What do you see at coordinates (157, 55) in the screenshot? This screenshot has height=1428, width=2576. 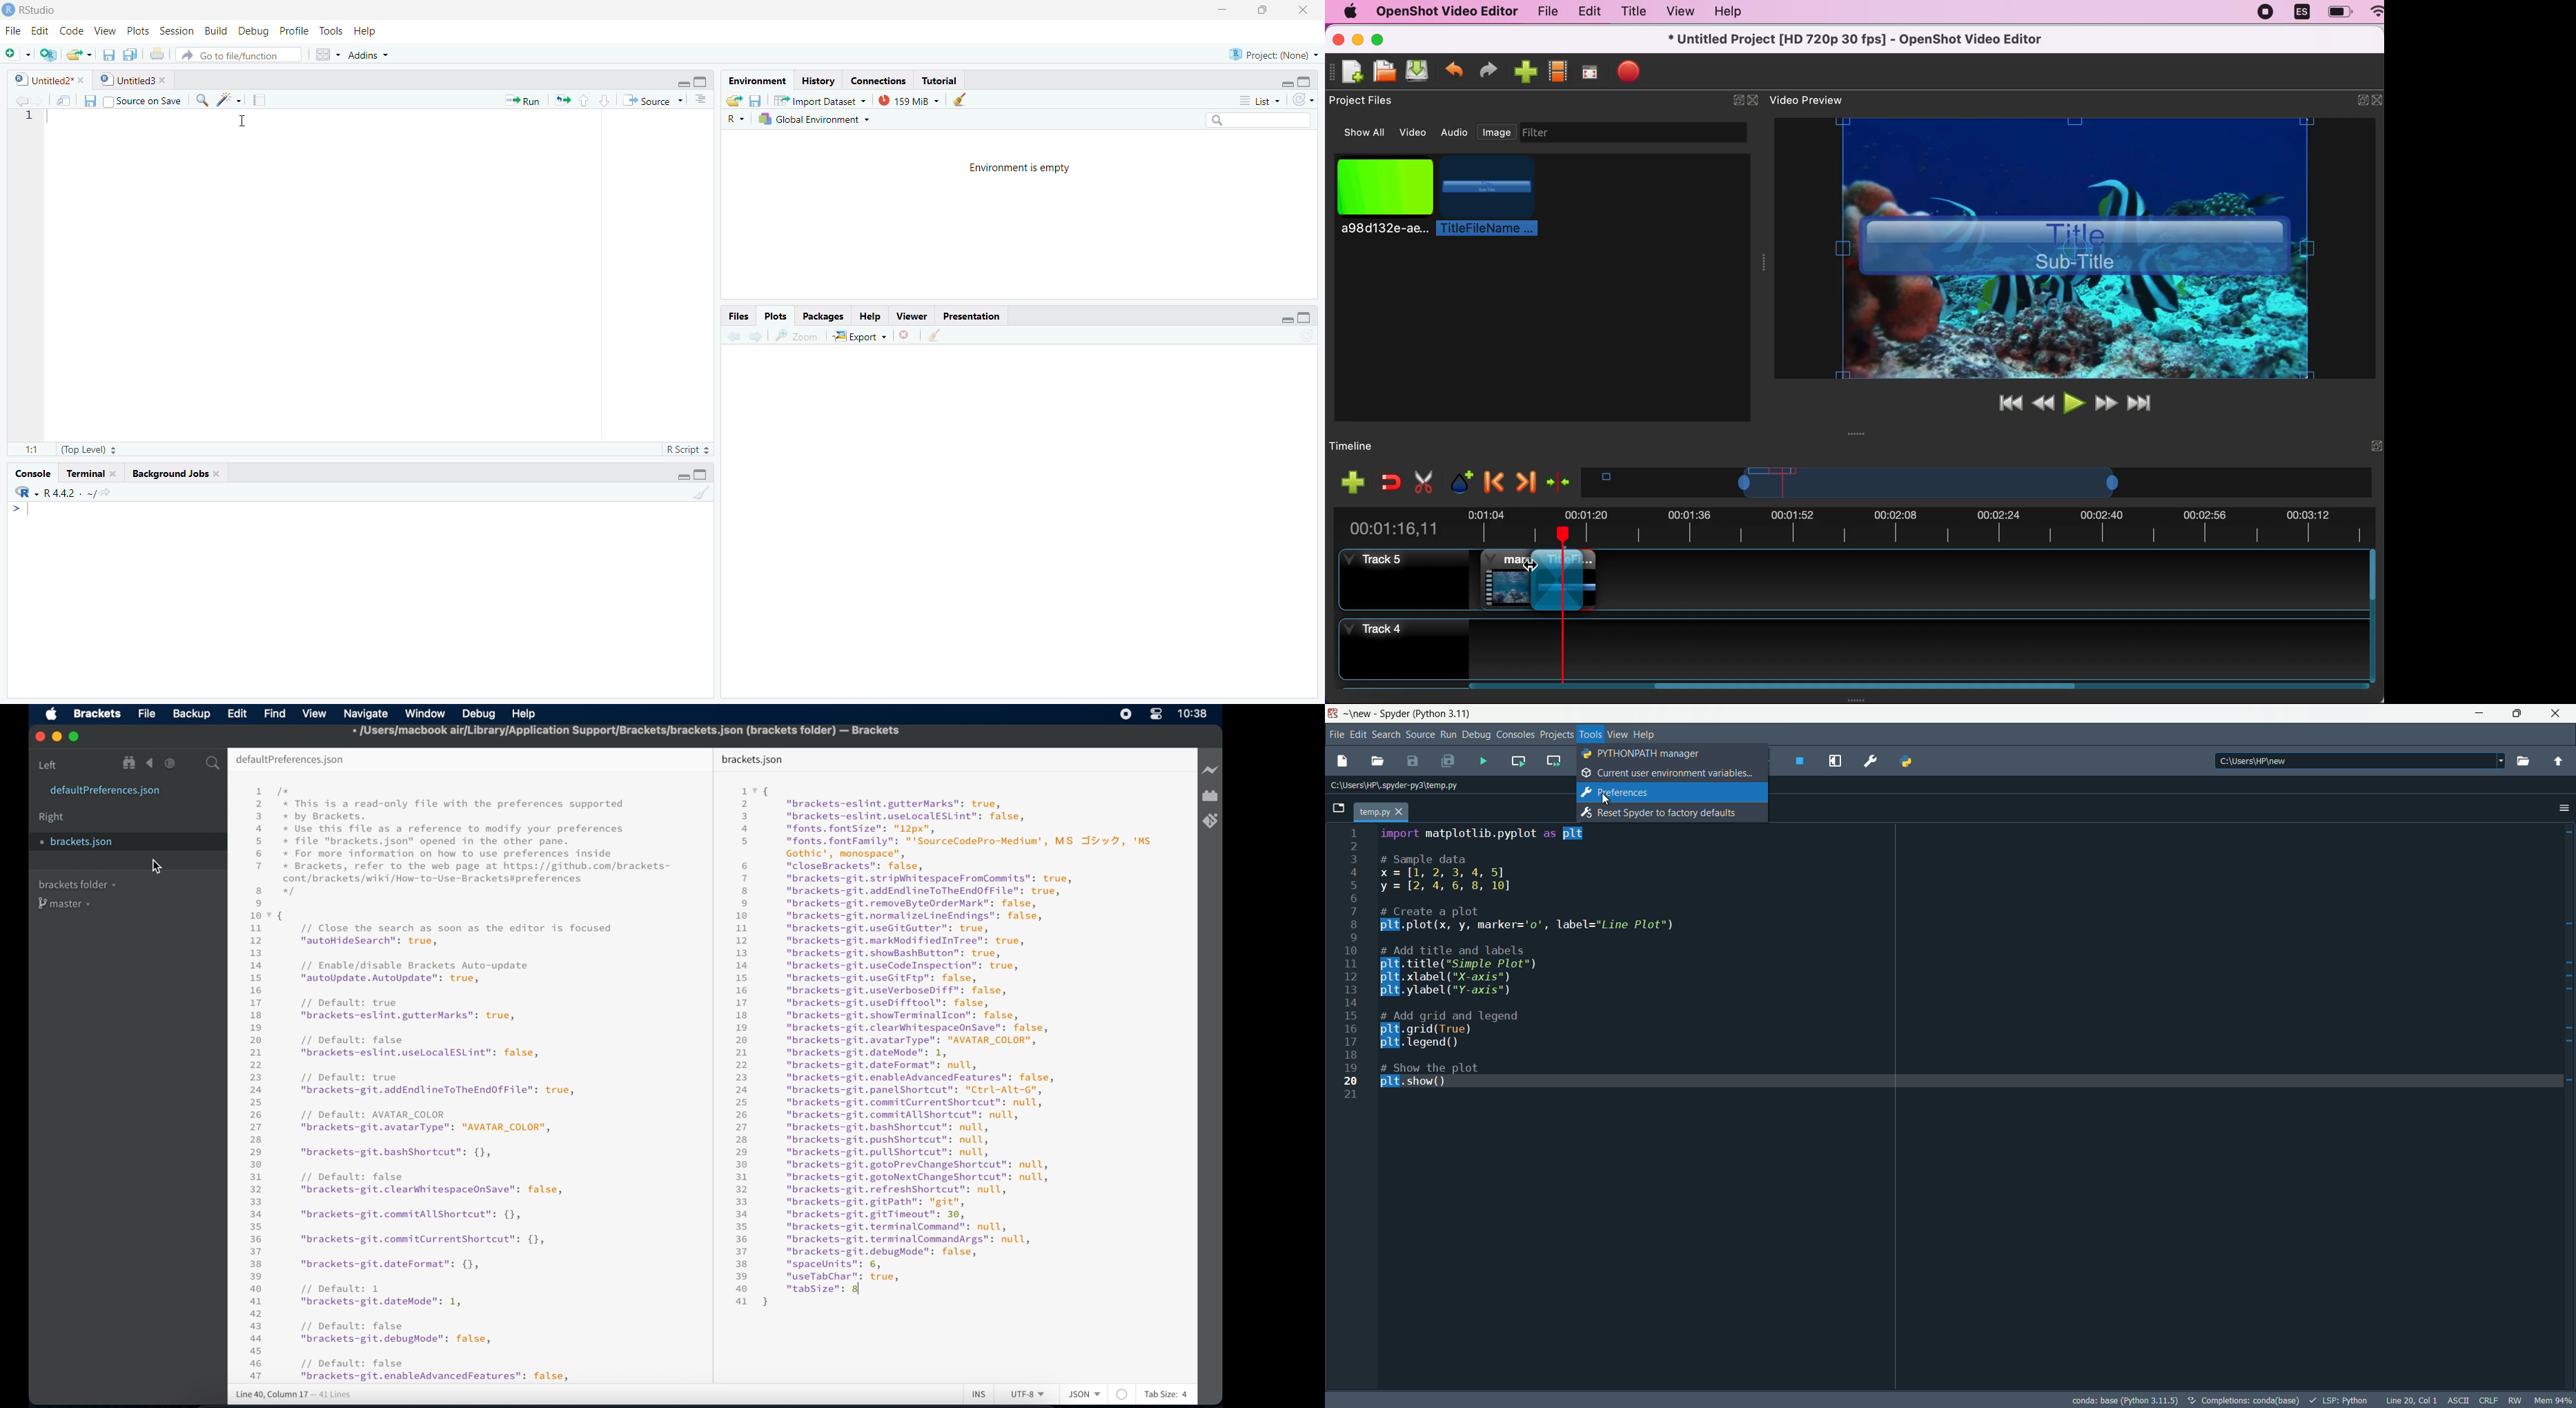 I see `Print` at bounding box center [157, 55].